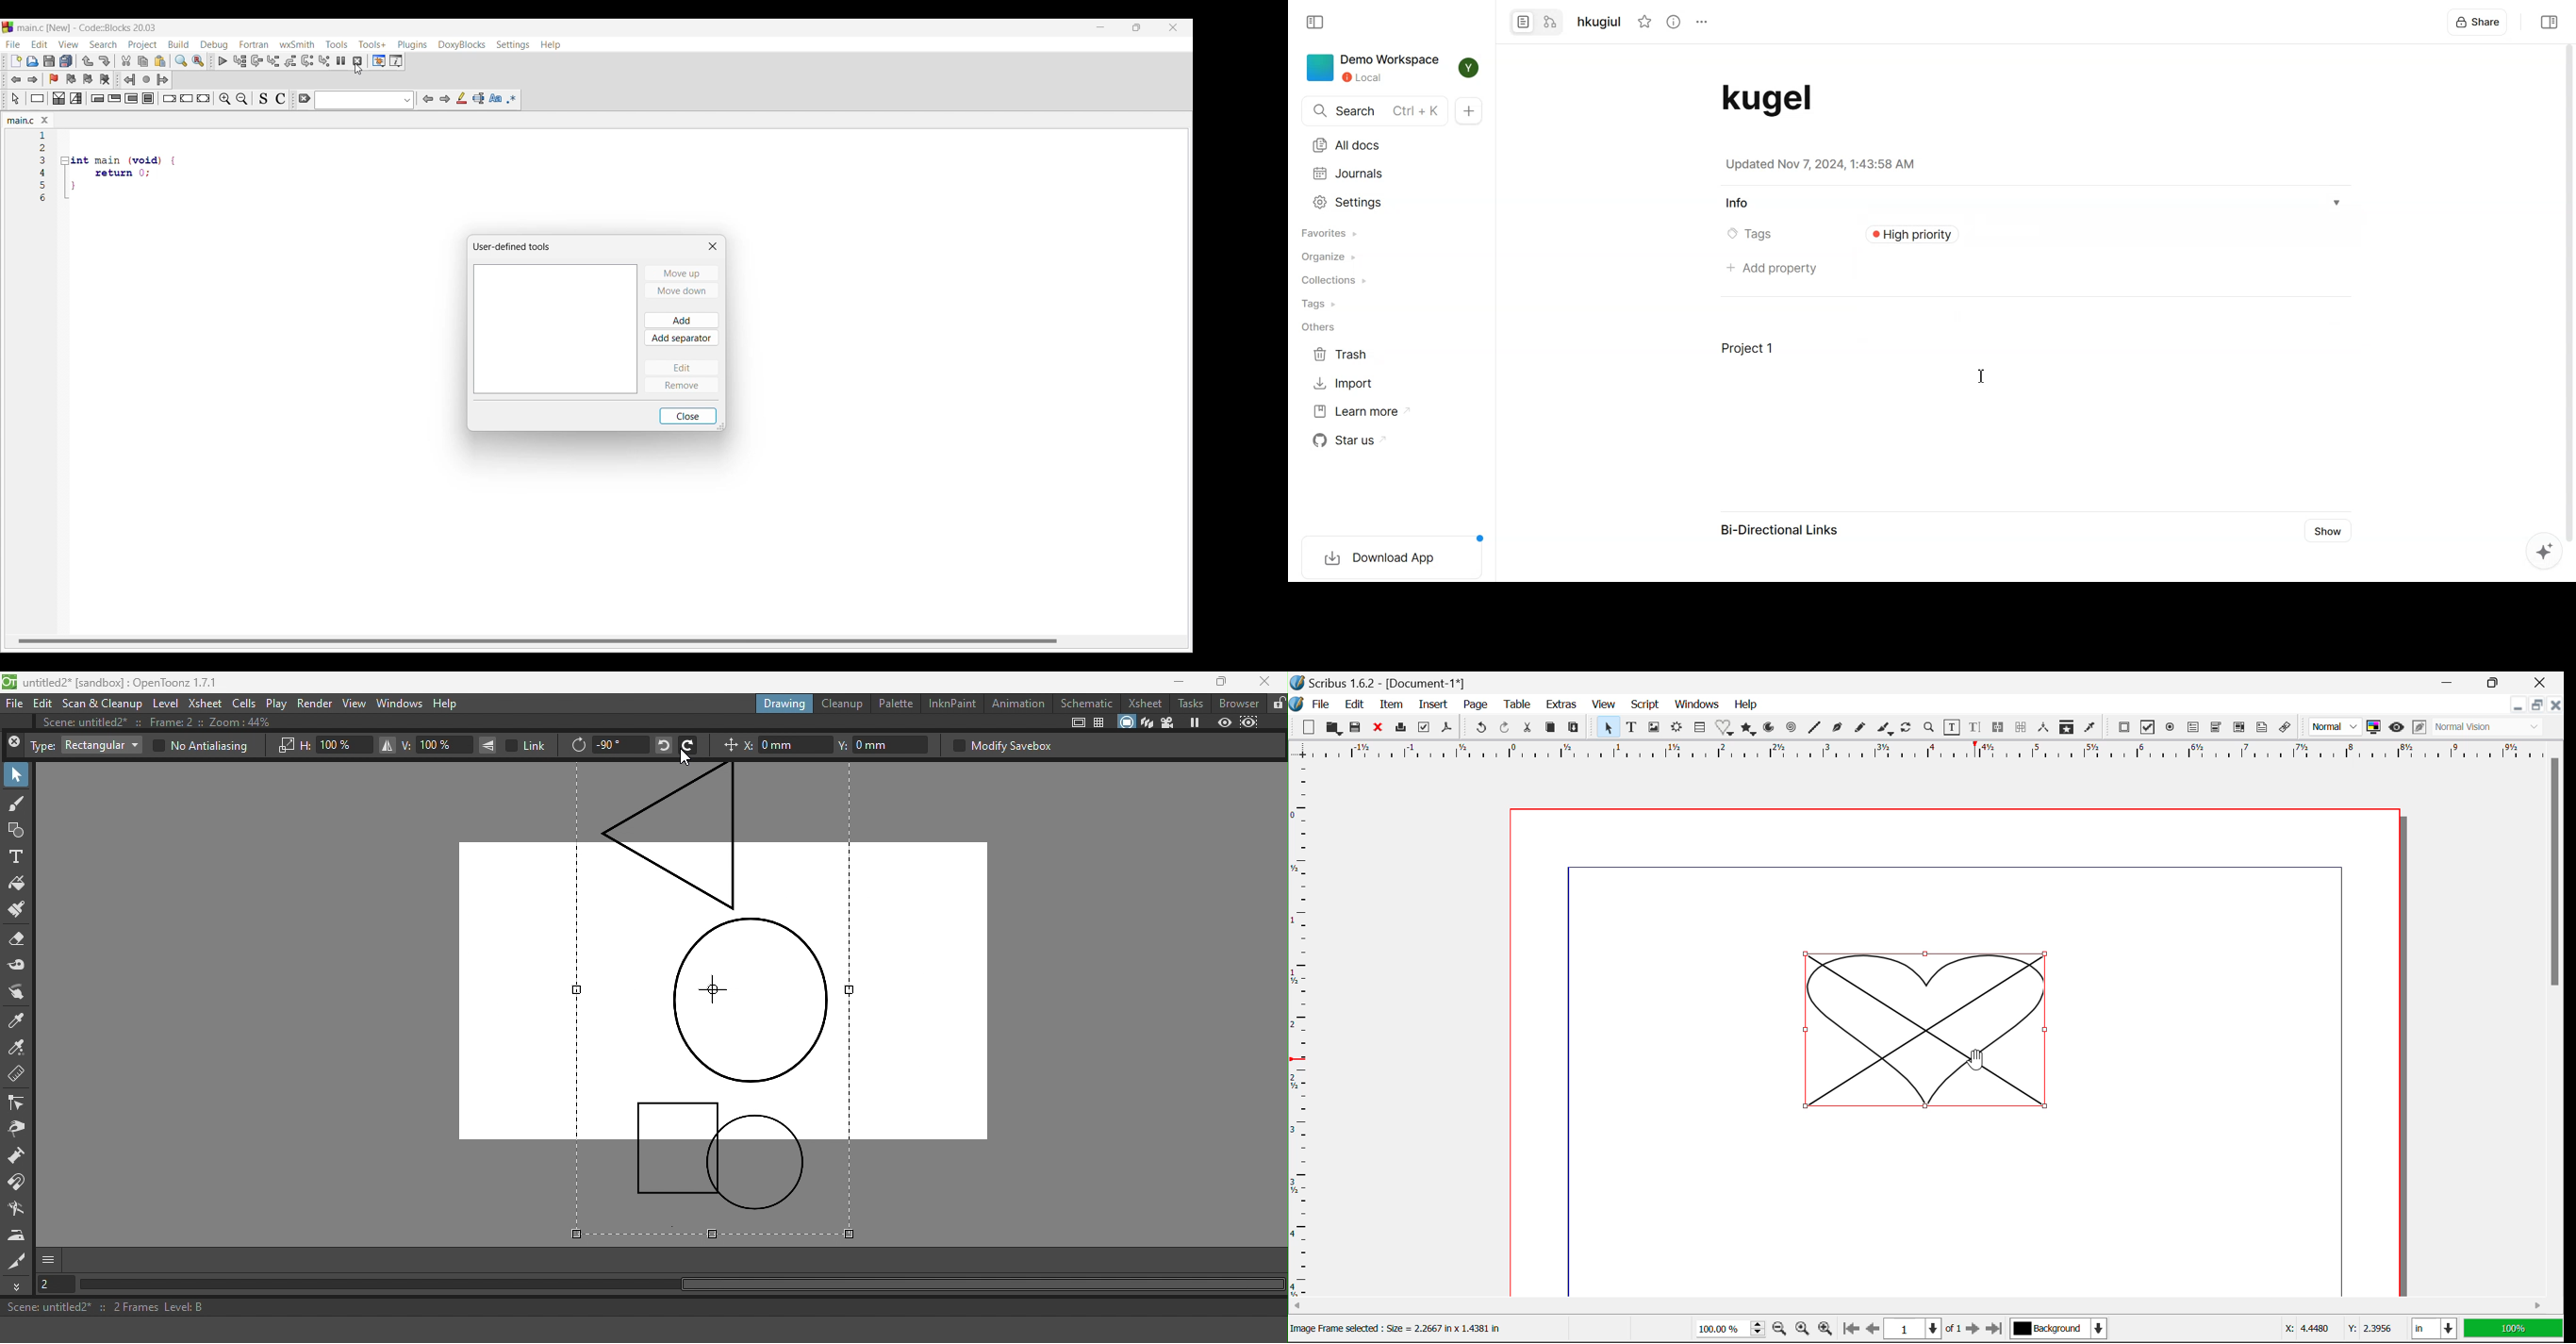  Describe the element at coordinates (76, 98) in the screenshot. I see `Selection` at that location.